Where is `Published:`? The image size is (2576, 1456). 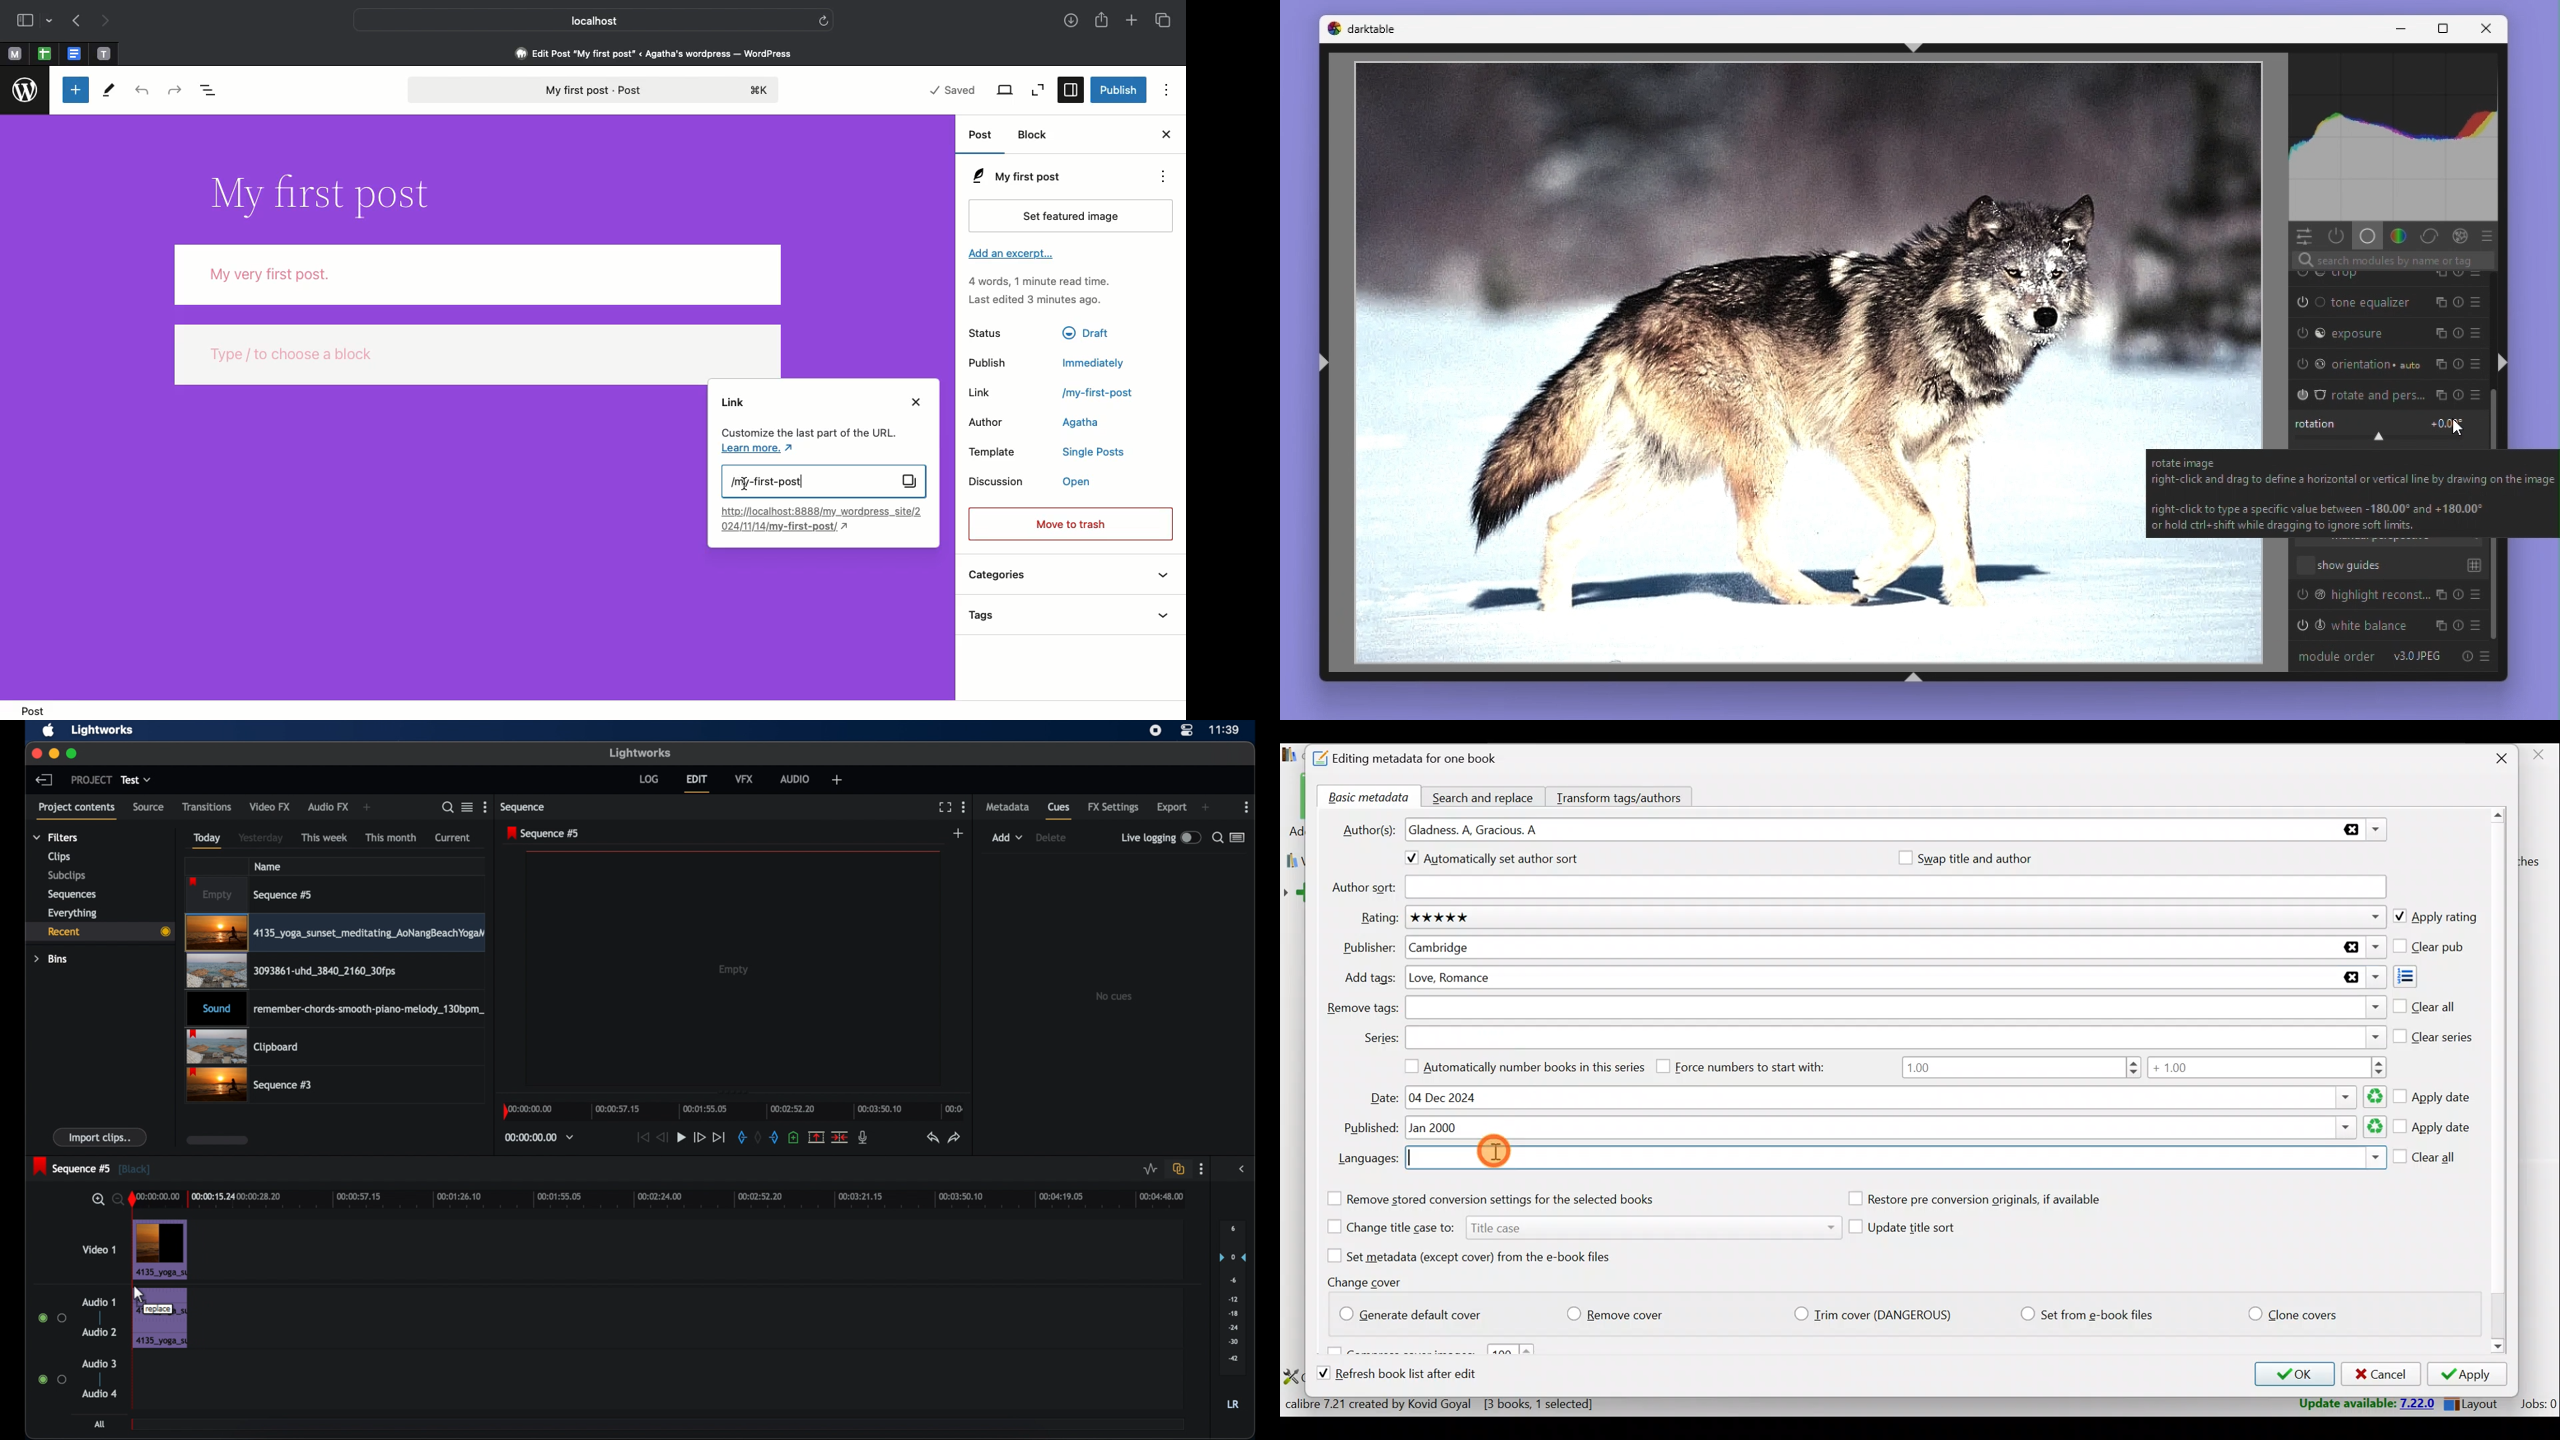
Published: is located at coordinates (1368, 1129).